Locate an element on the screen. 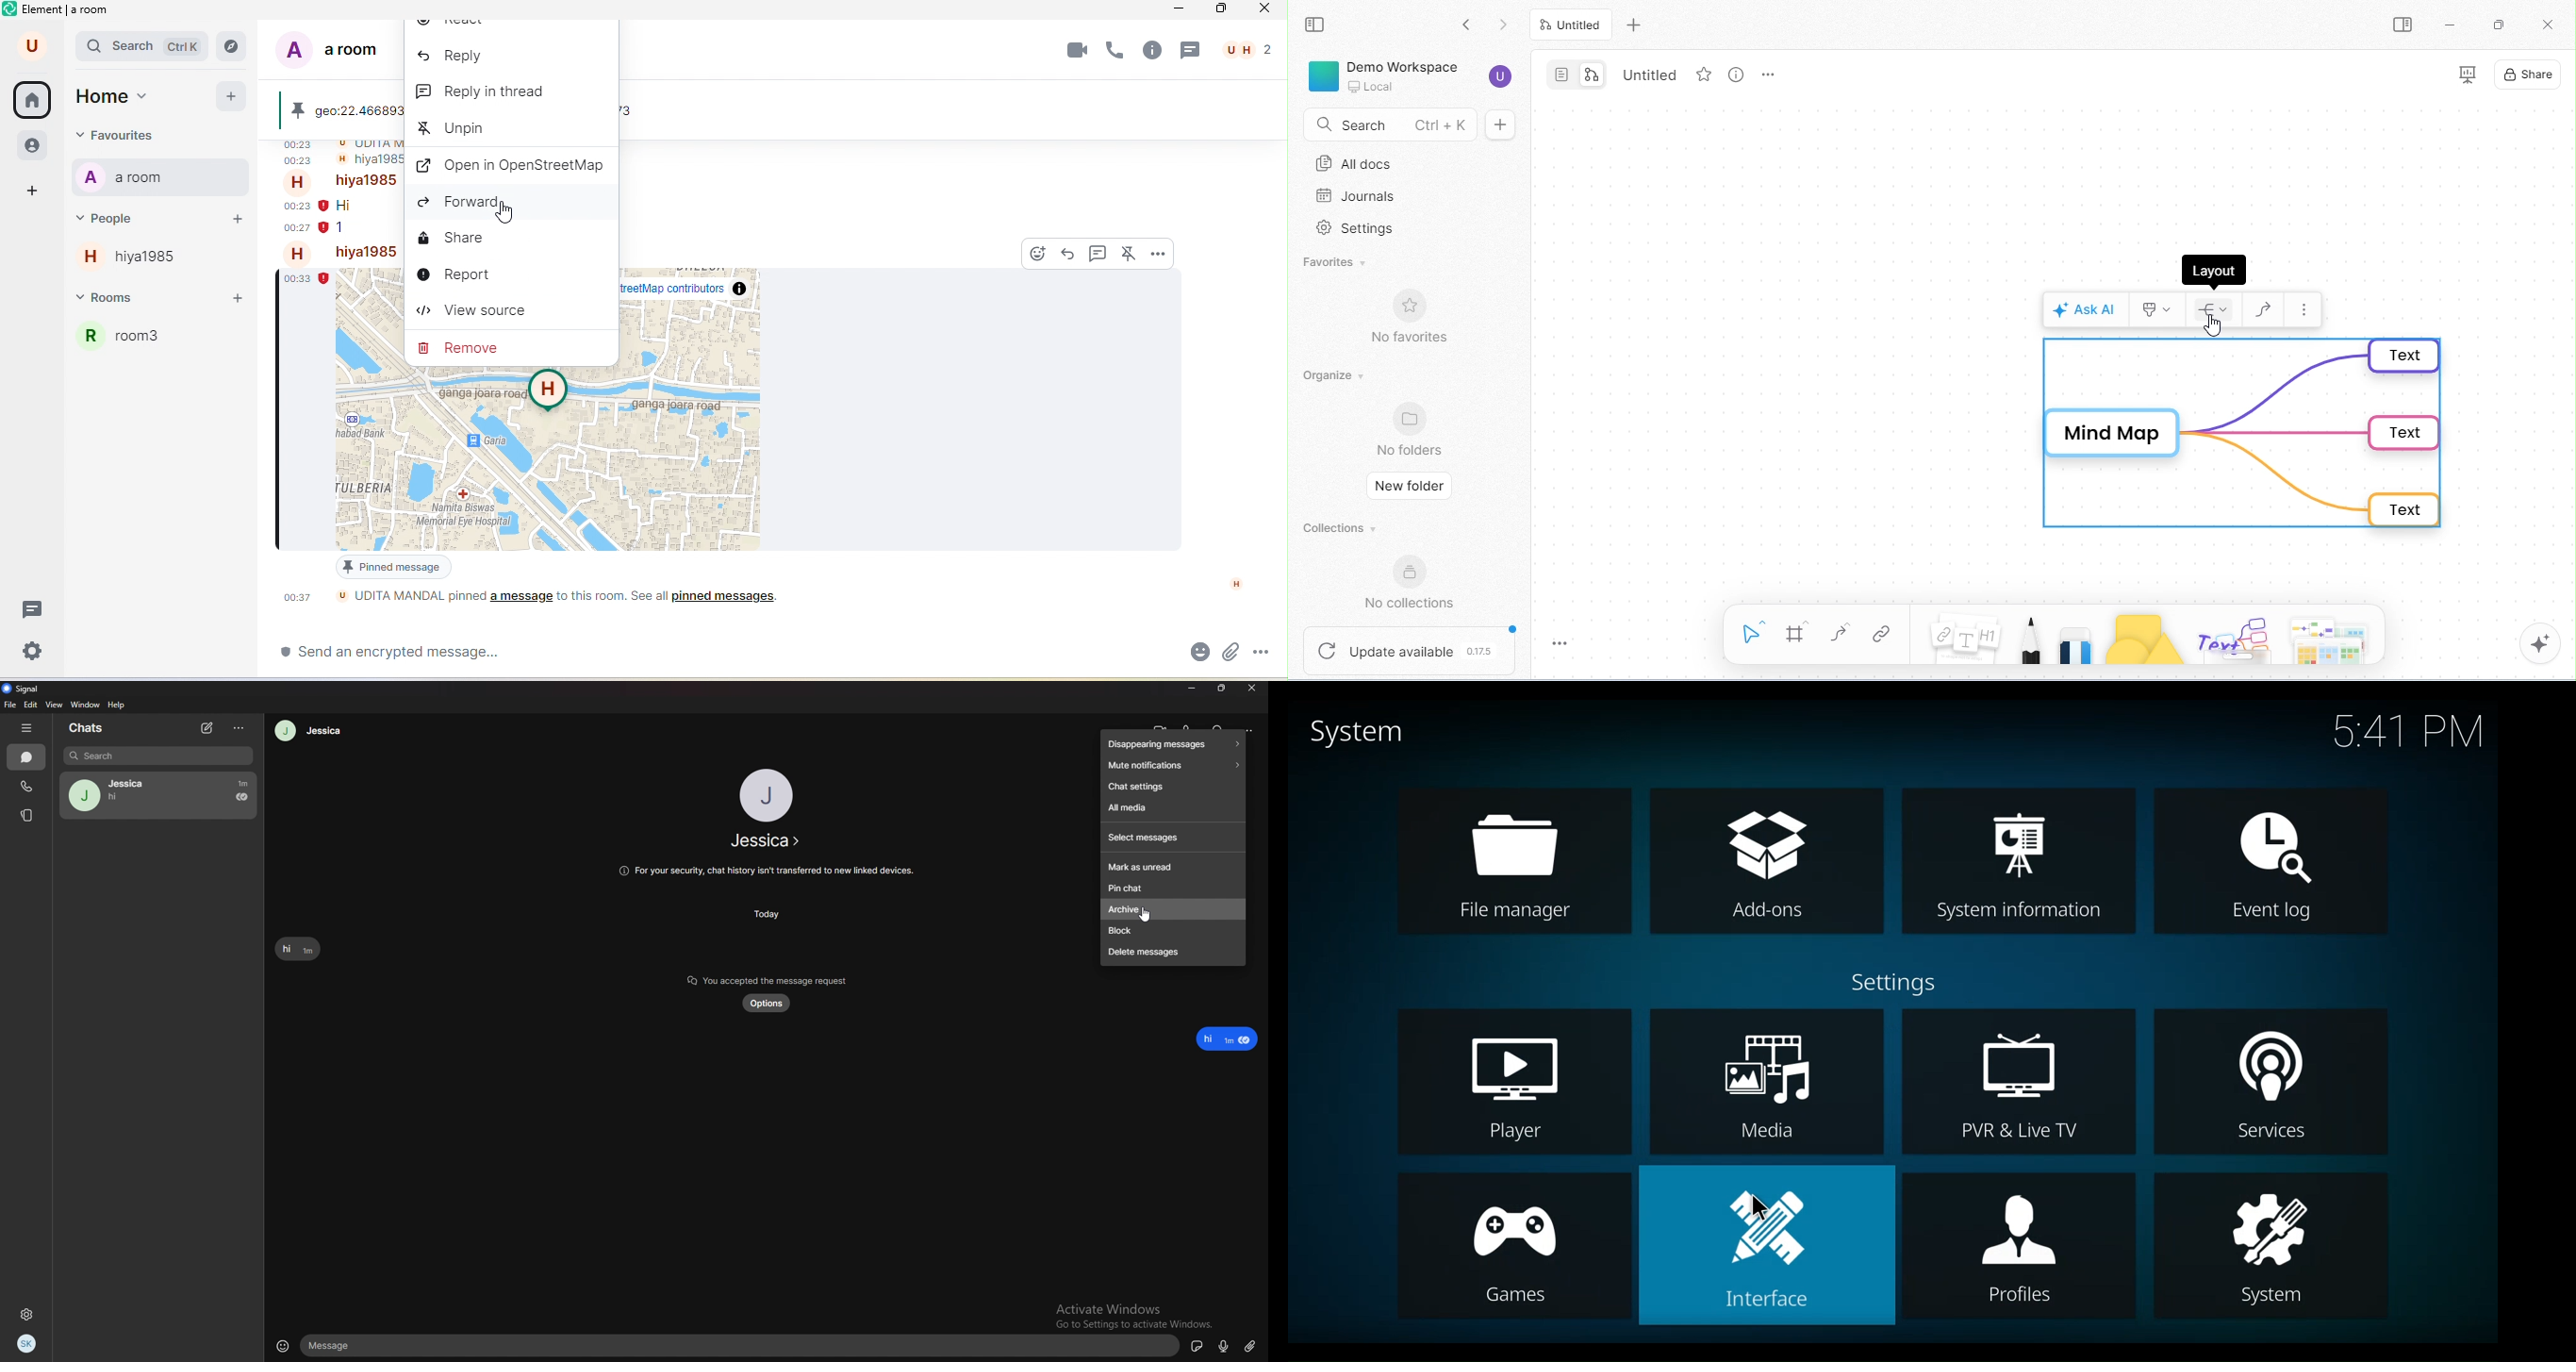 The image size is (2576, 1372). home is located at coordinates (34, 101).